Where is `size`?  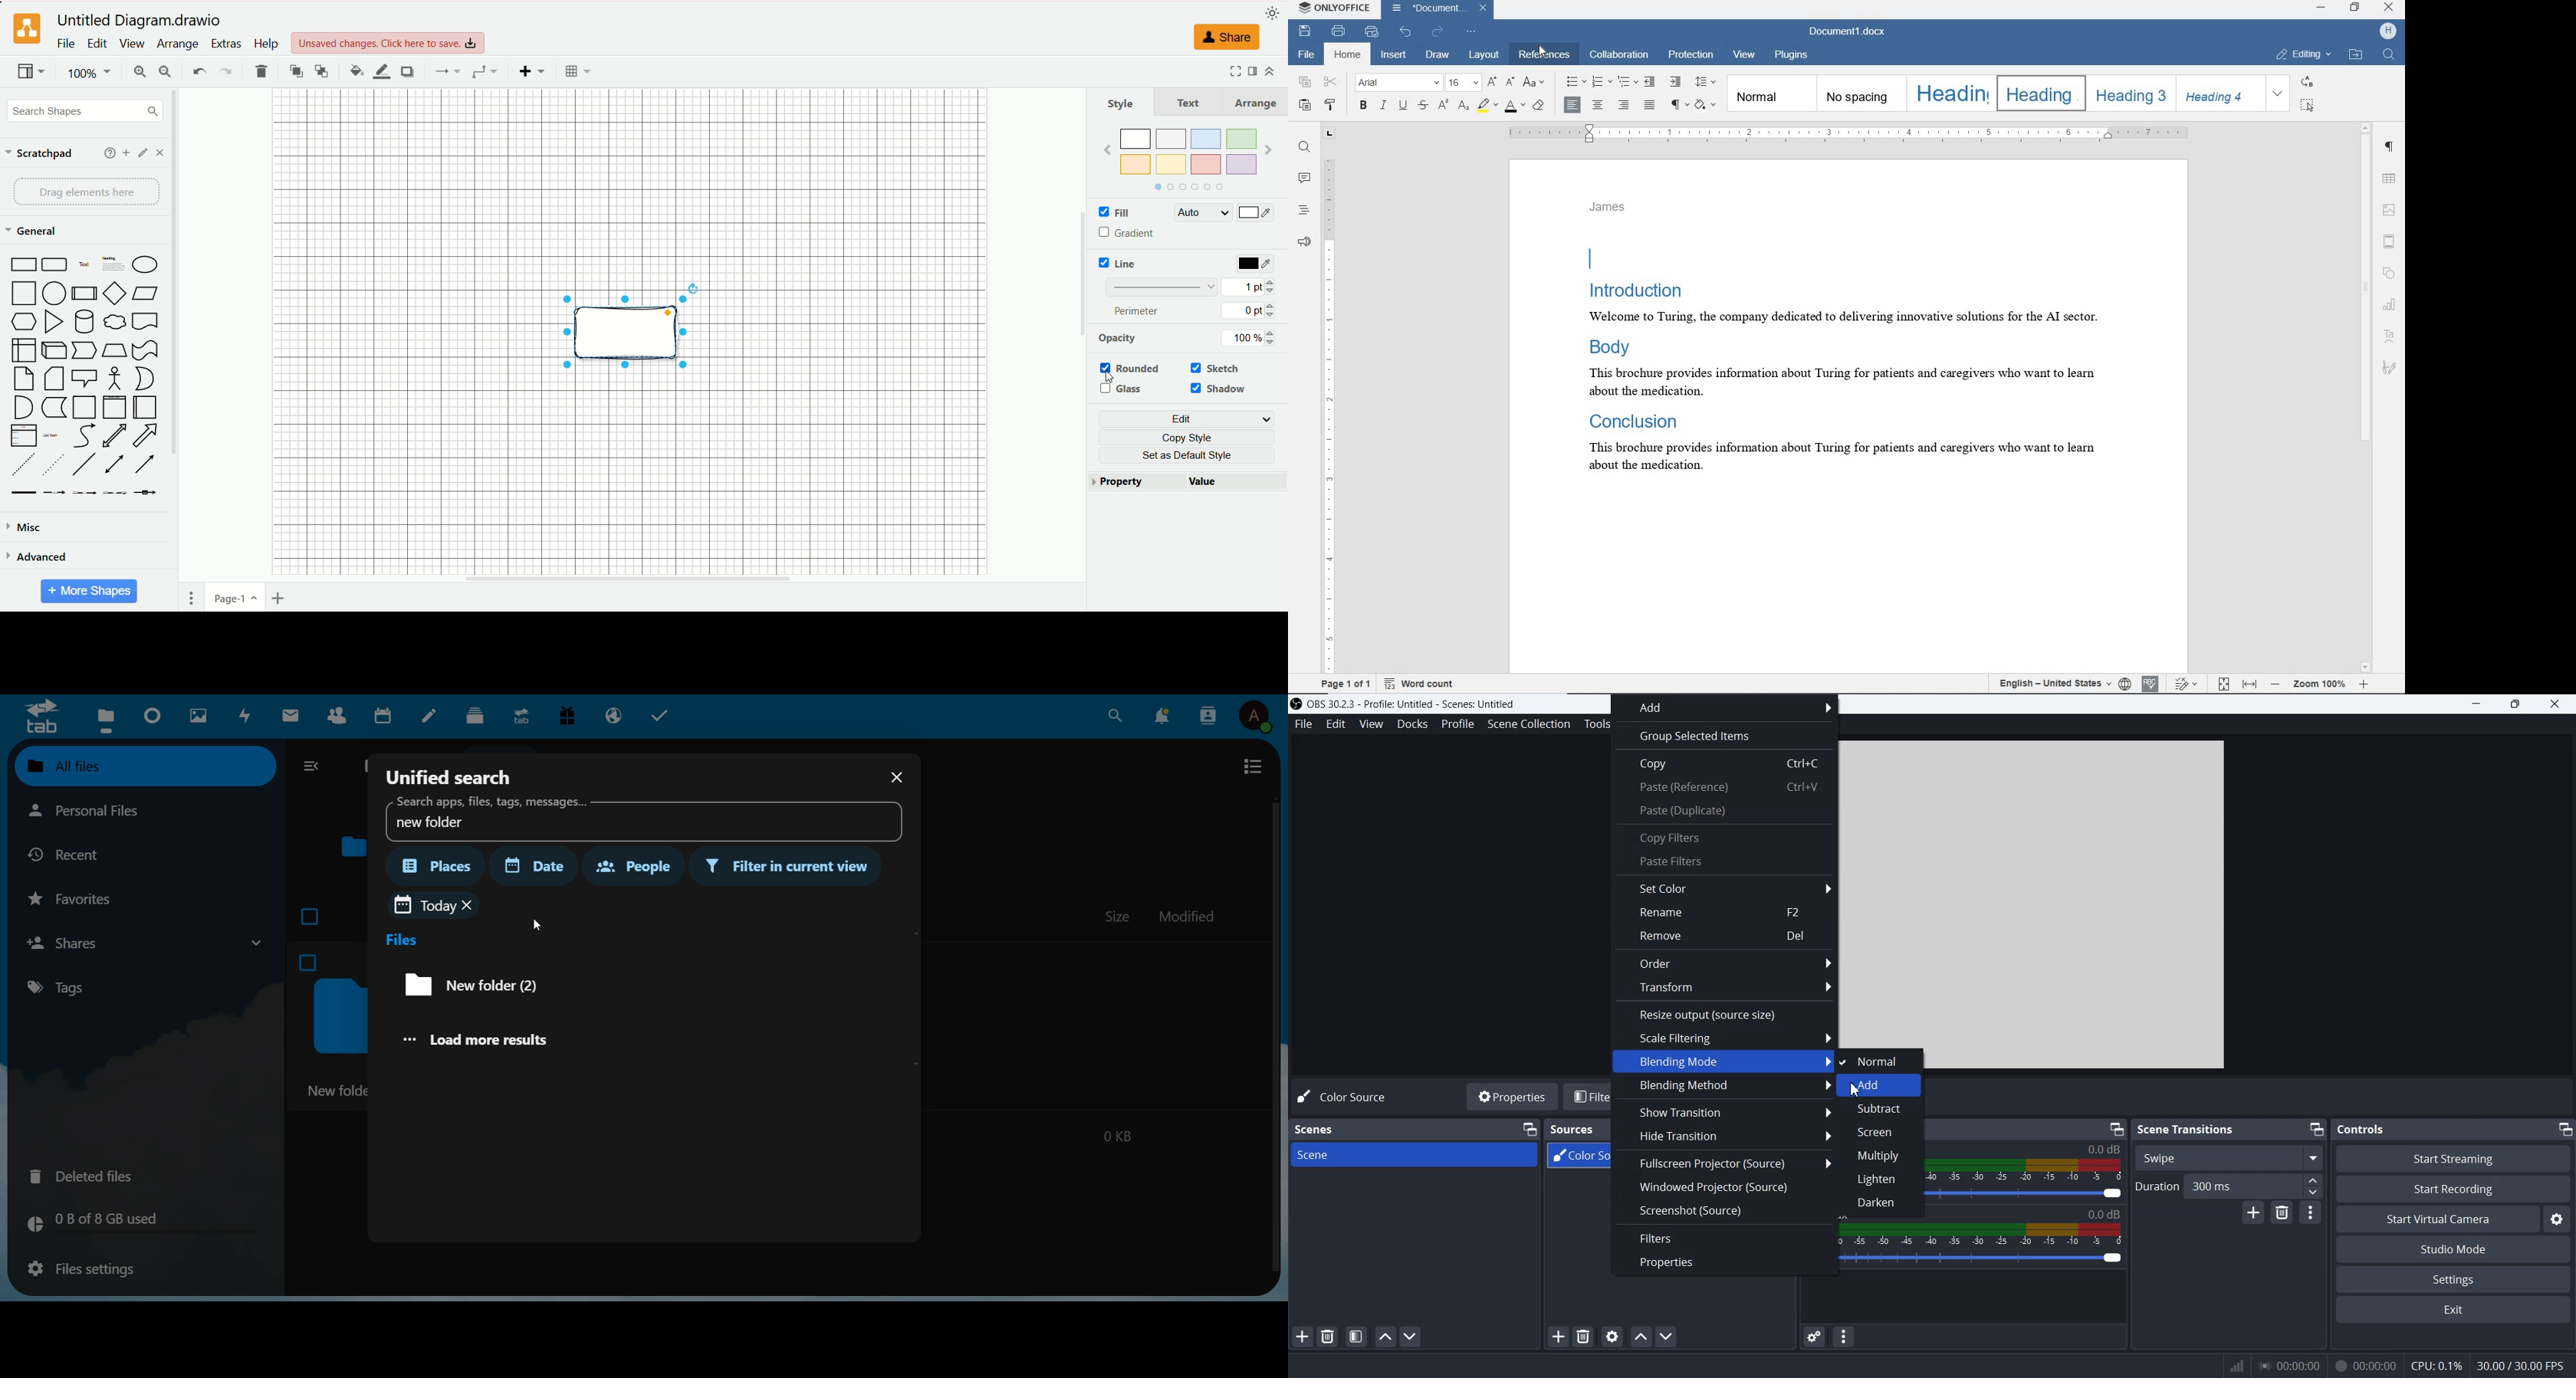 size is located at coordinates (1118, 916).